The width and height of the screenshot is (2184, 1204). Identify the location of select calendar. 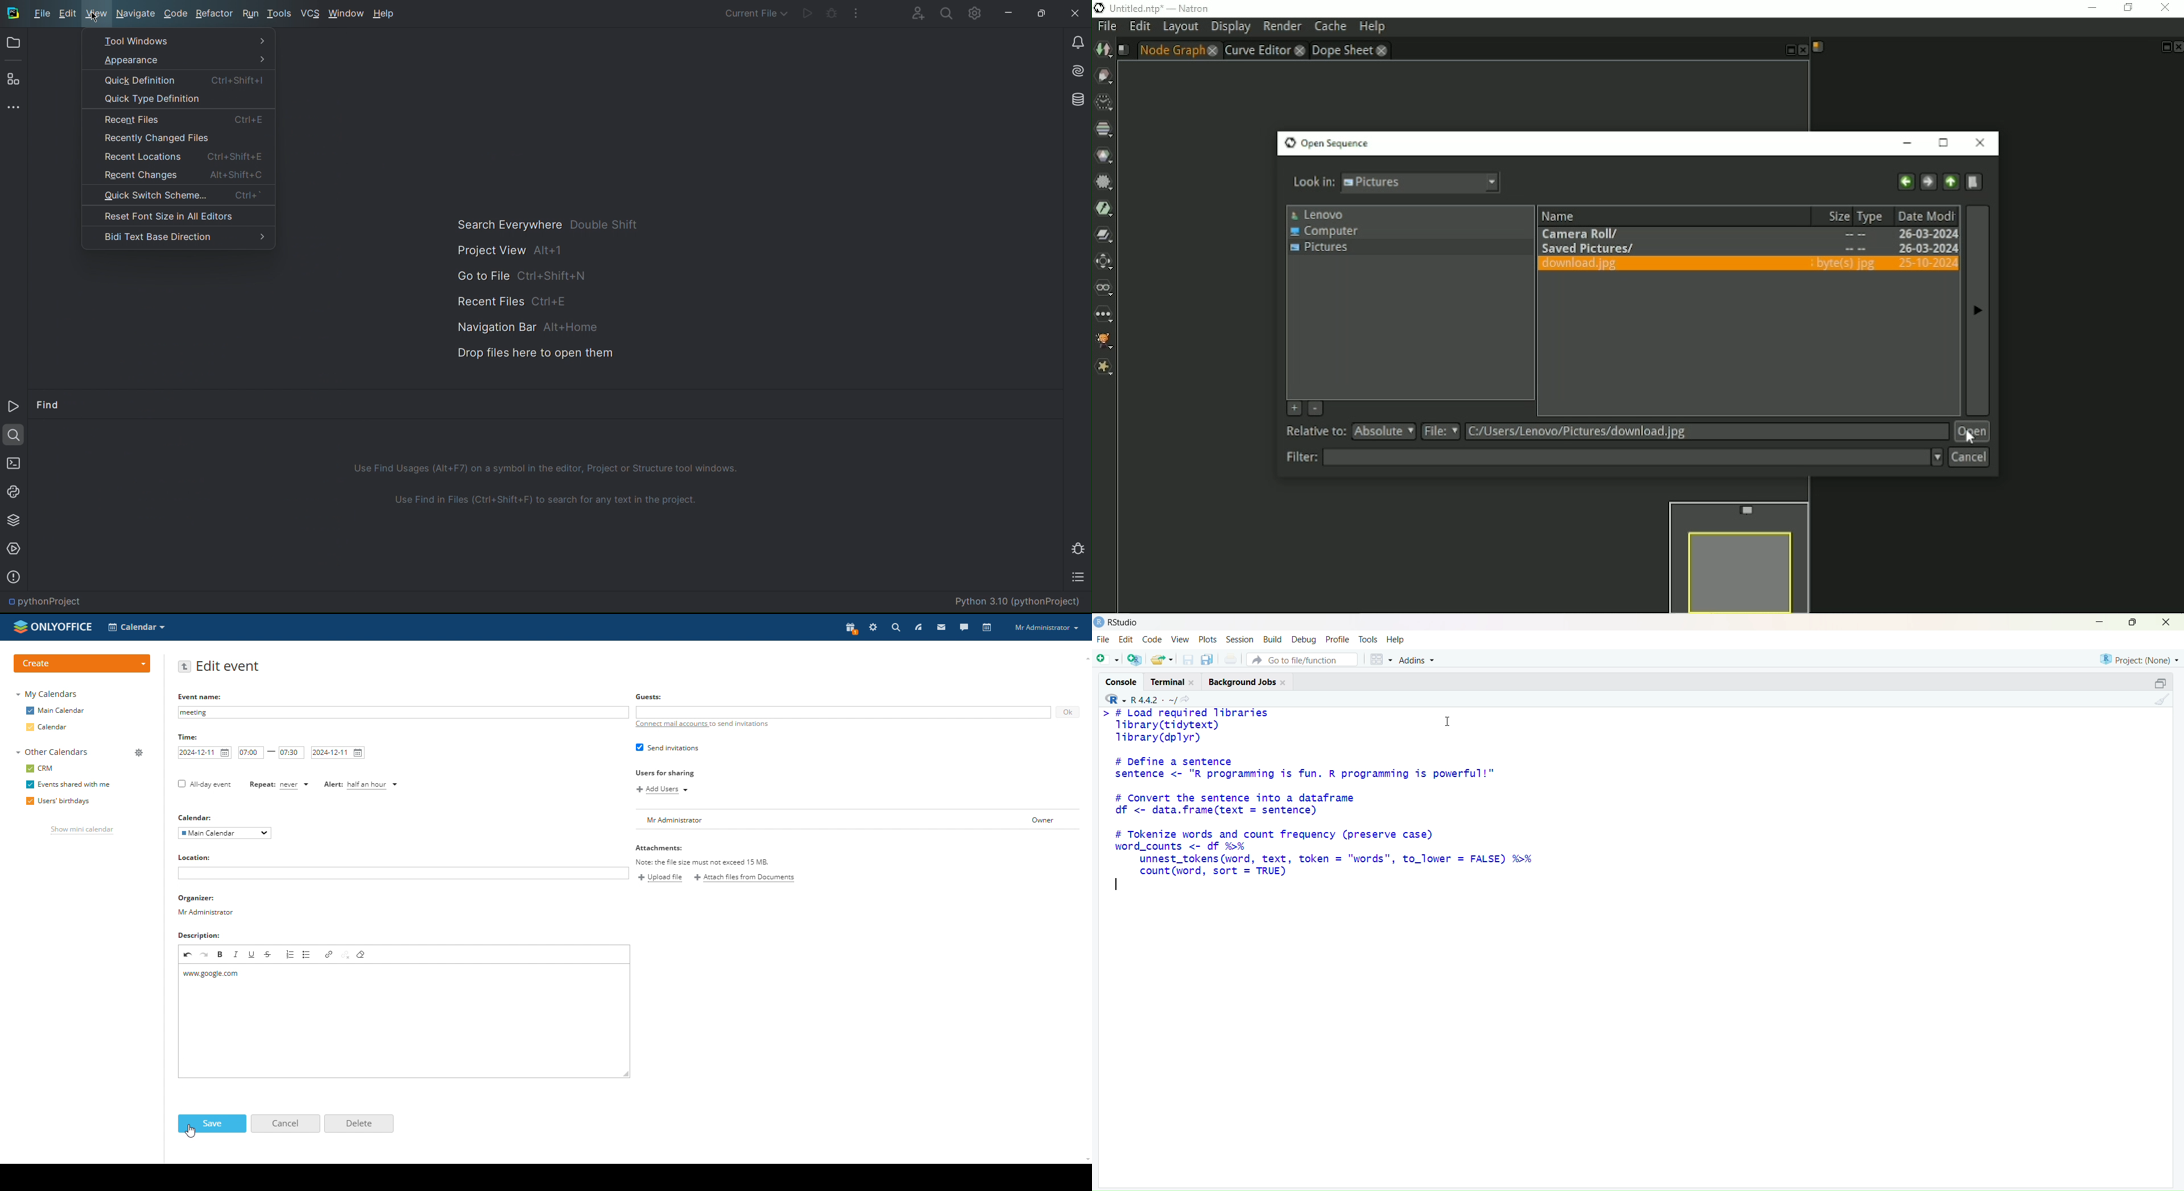
(224, 834).